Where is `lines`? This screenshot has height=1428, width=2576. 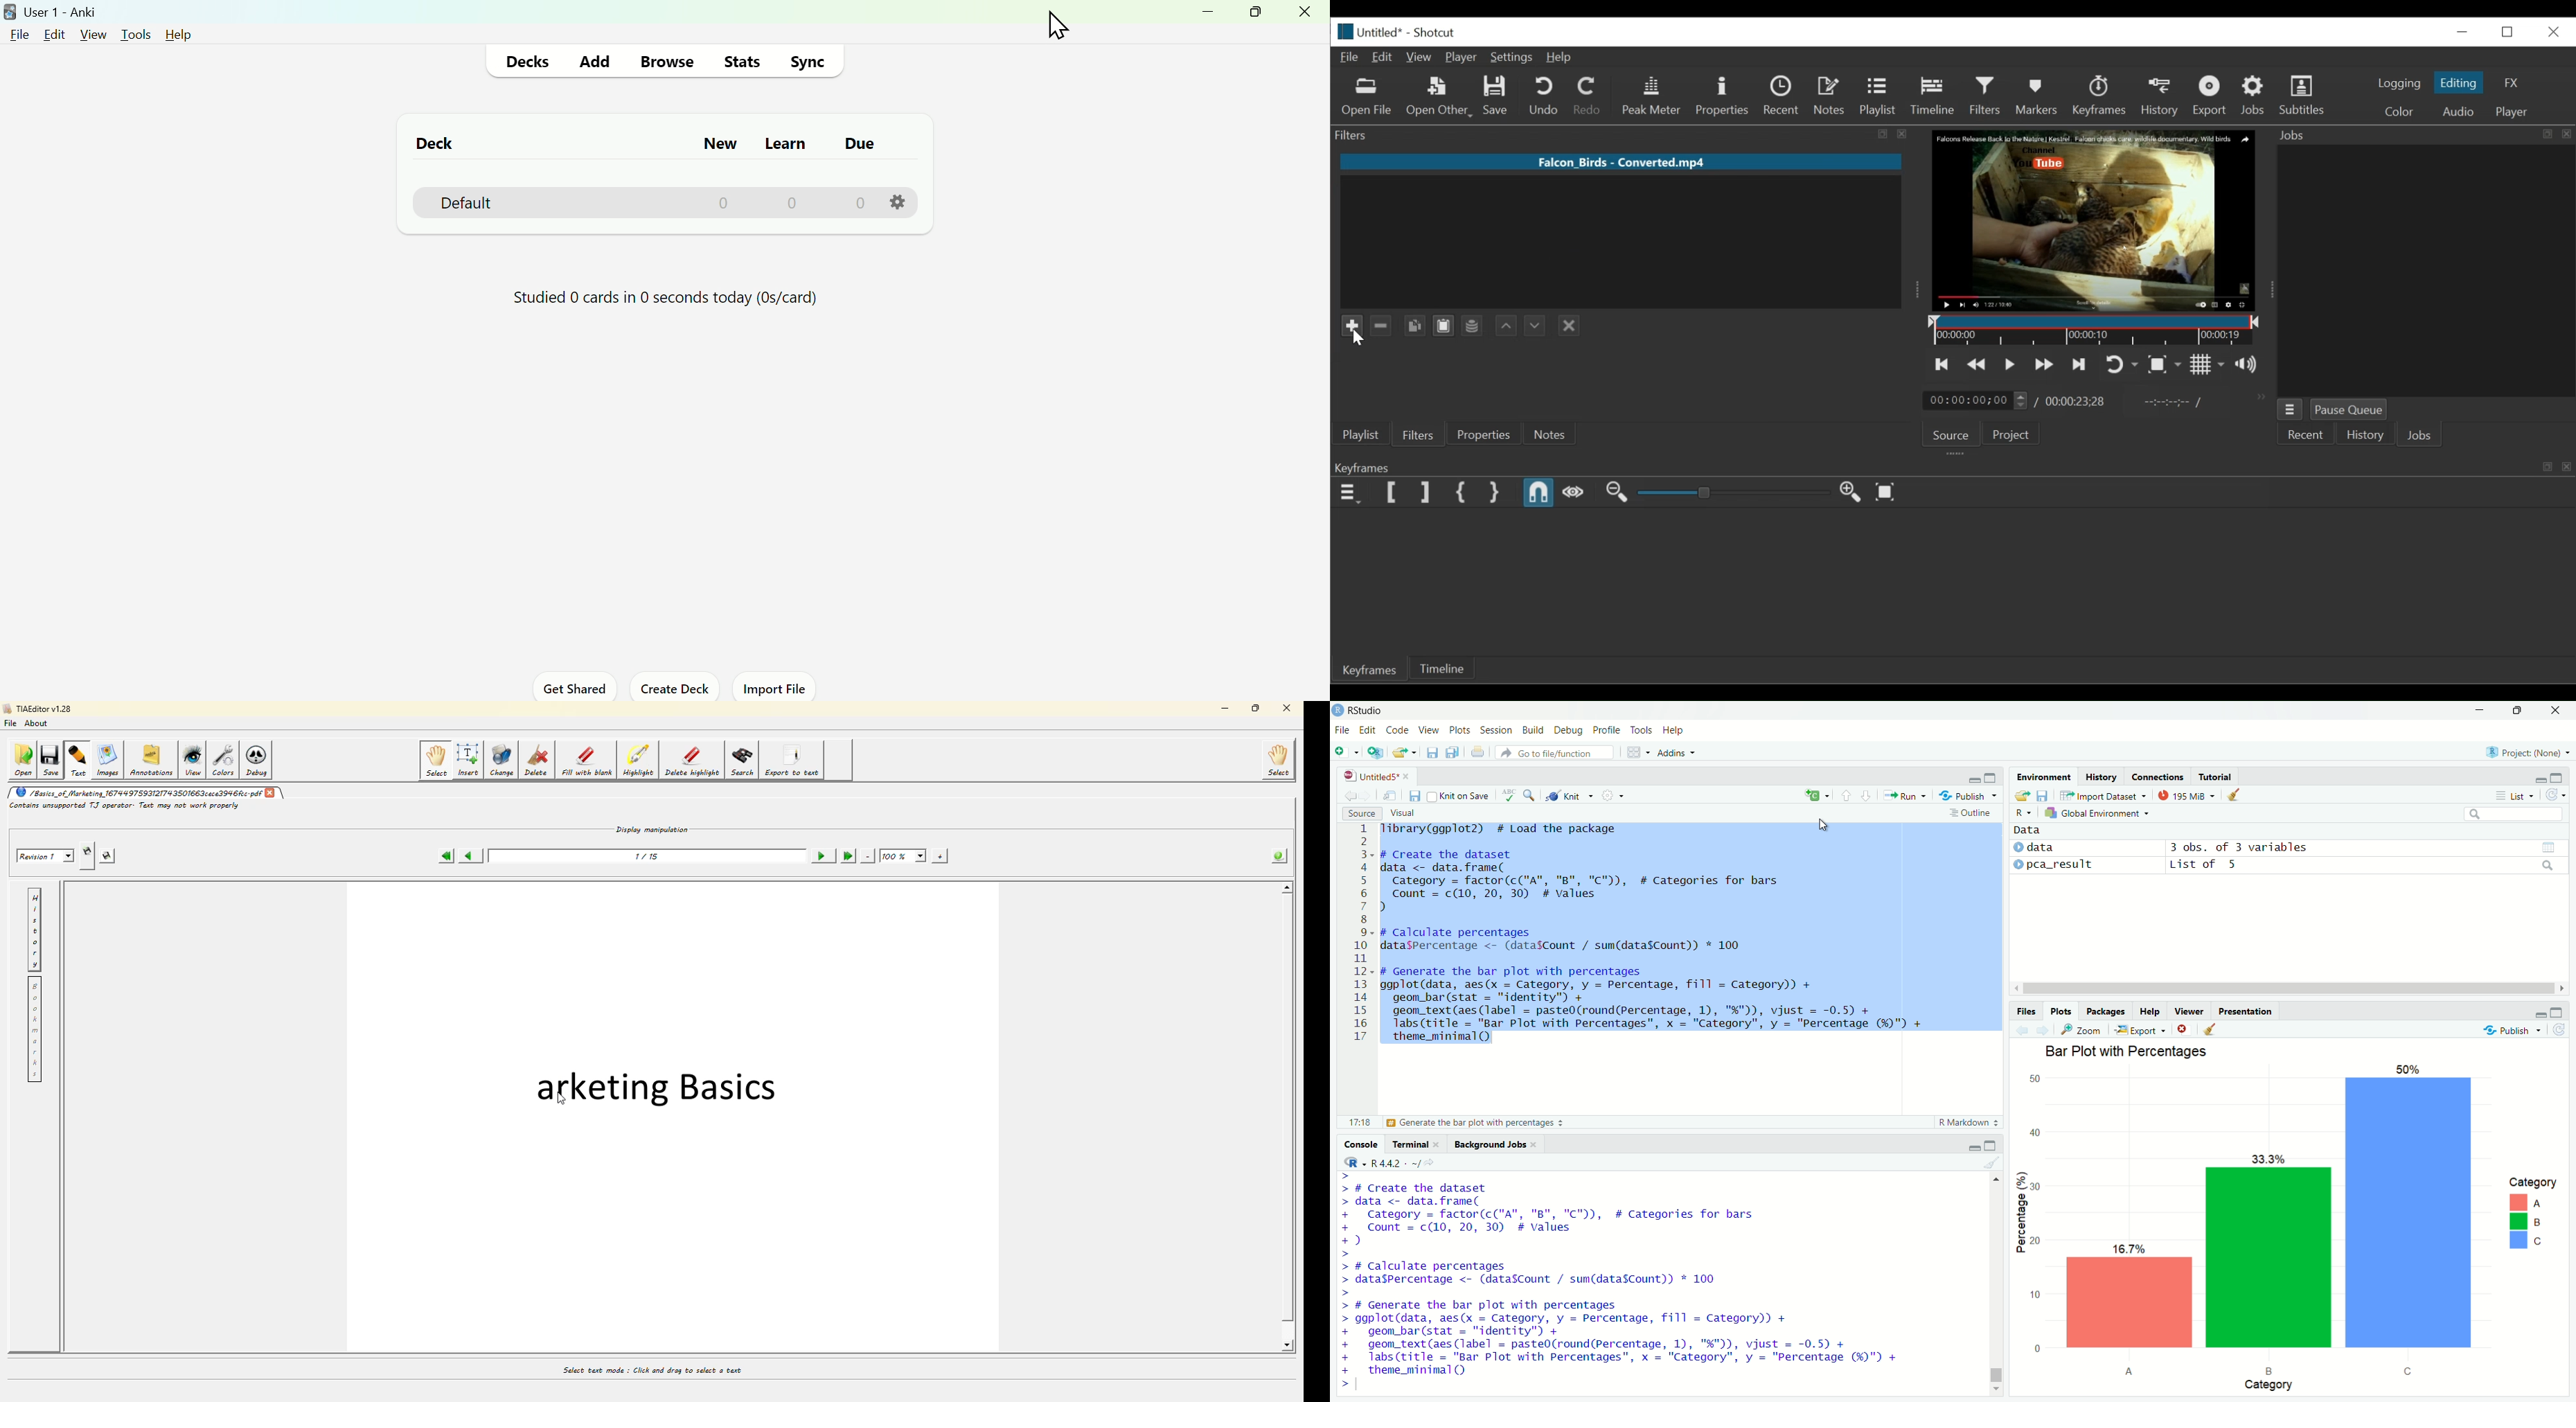
lines is located at coordinates (1362, 934).